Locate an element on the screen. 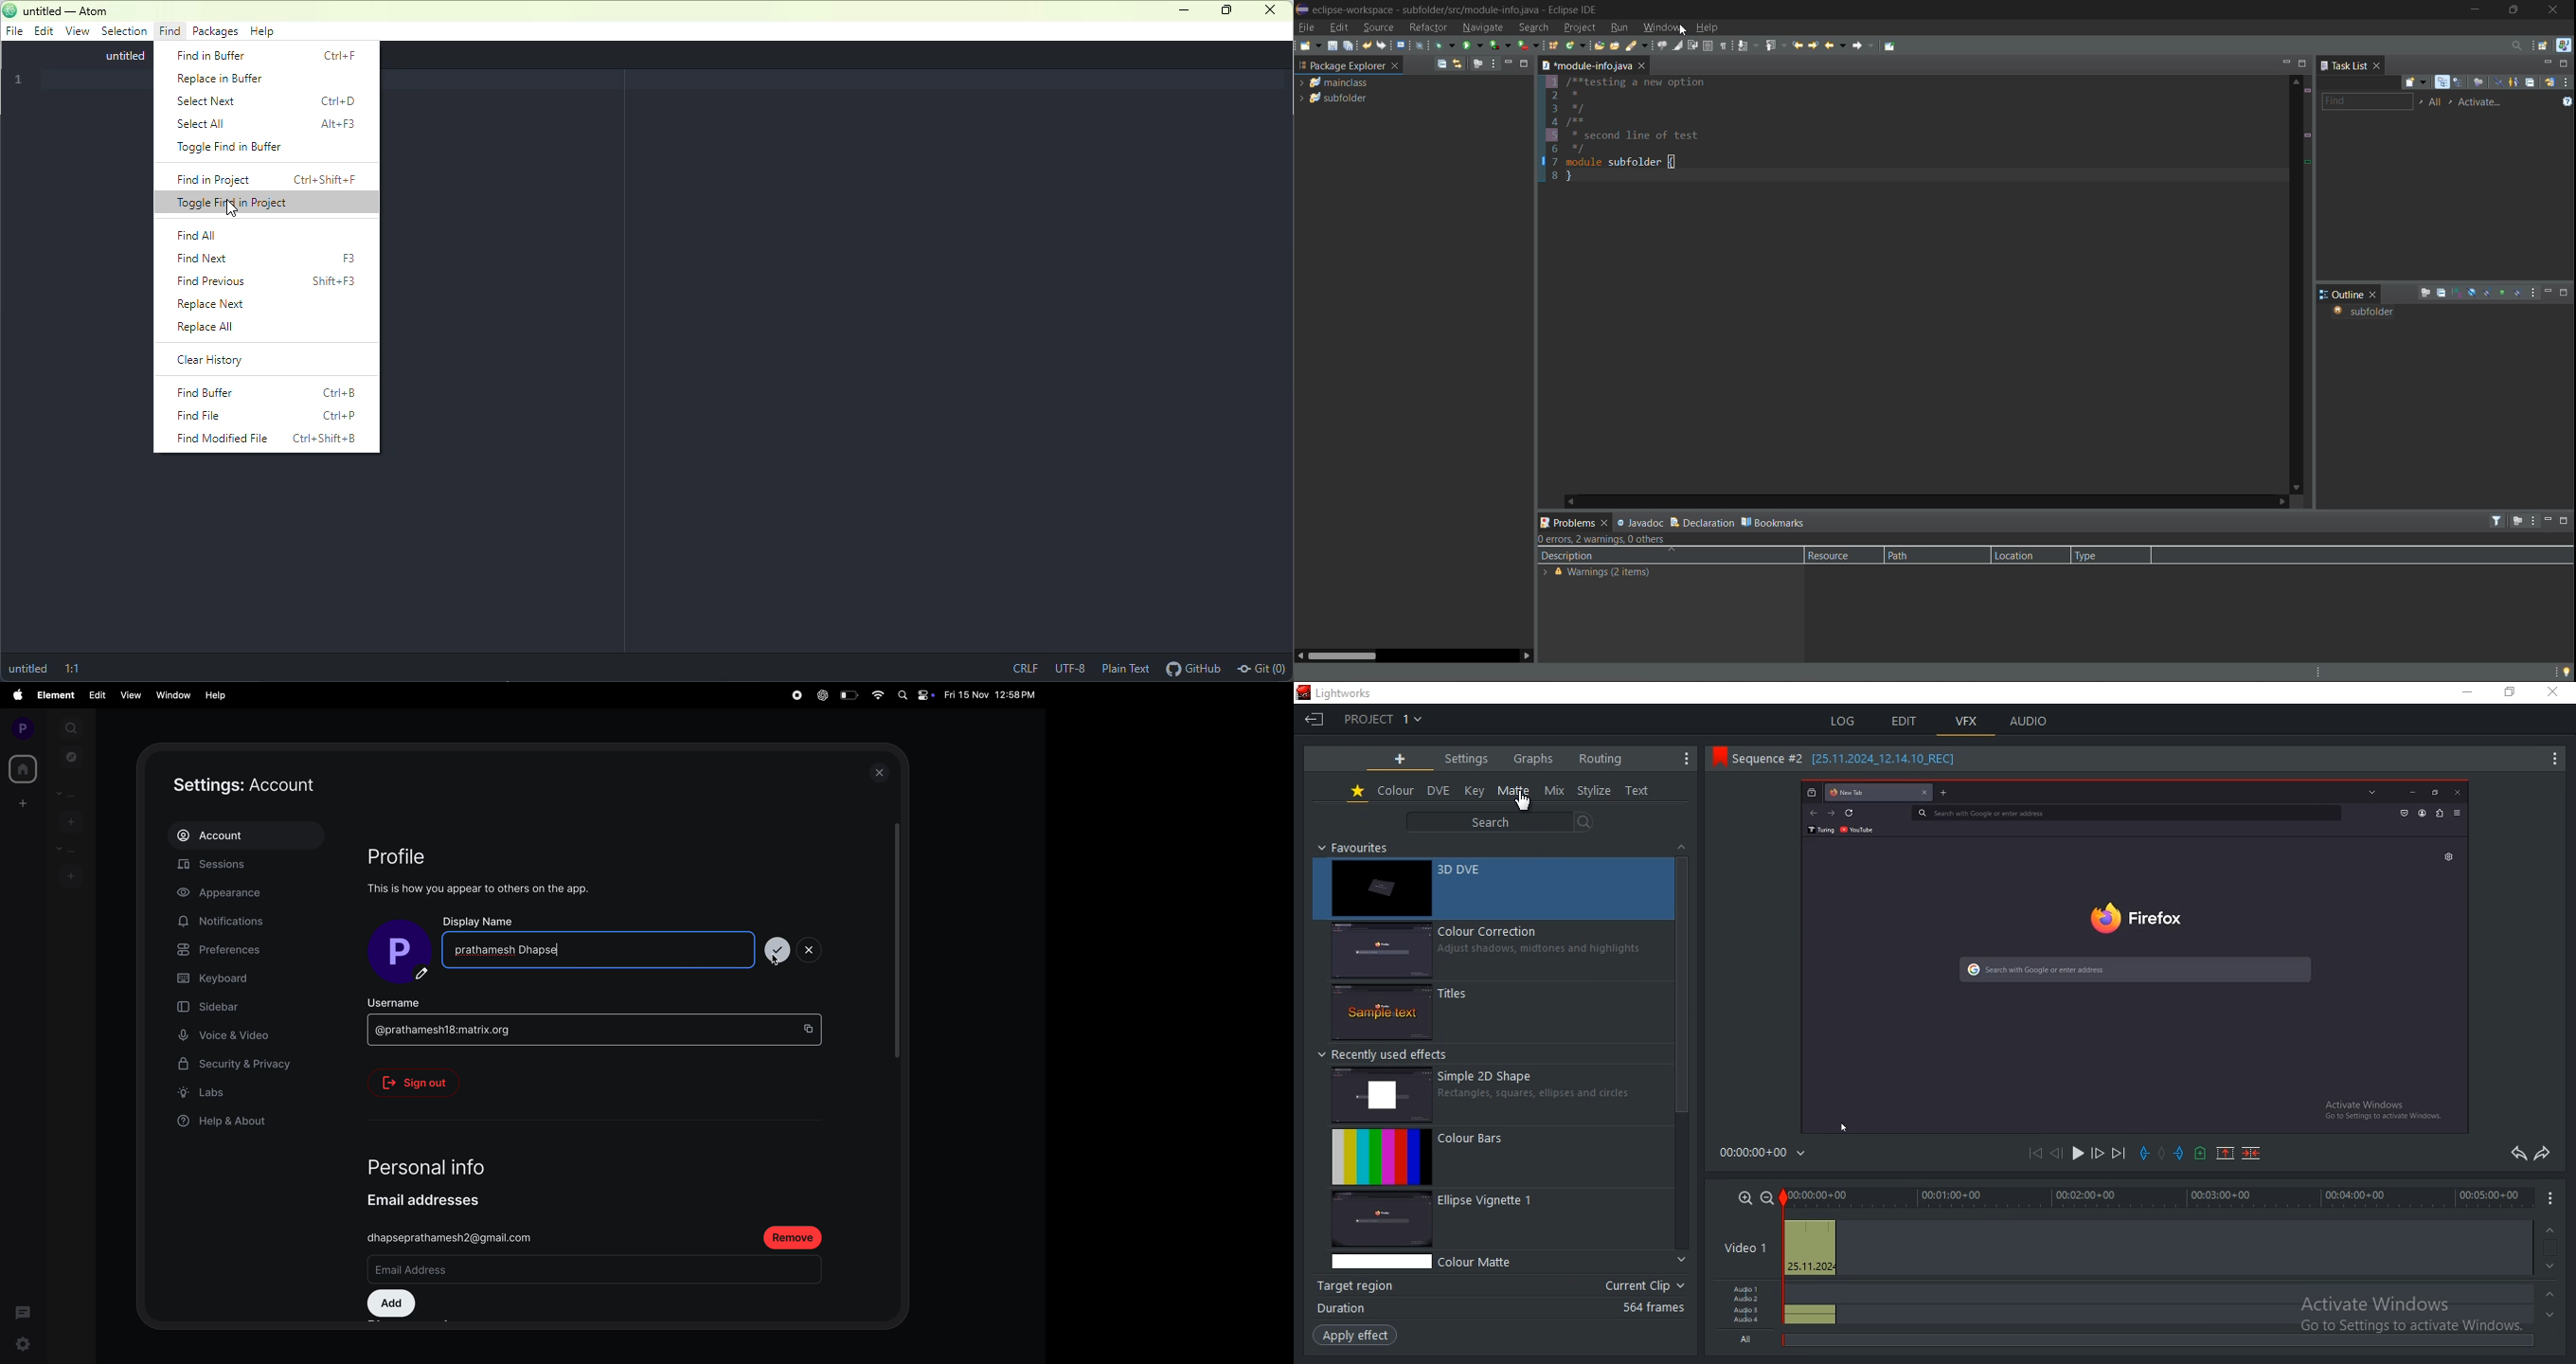 This screenshot has width=2576, height=1372. javadoc is located at coordinates (1640, 523).